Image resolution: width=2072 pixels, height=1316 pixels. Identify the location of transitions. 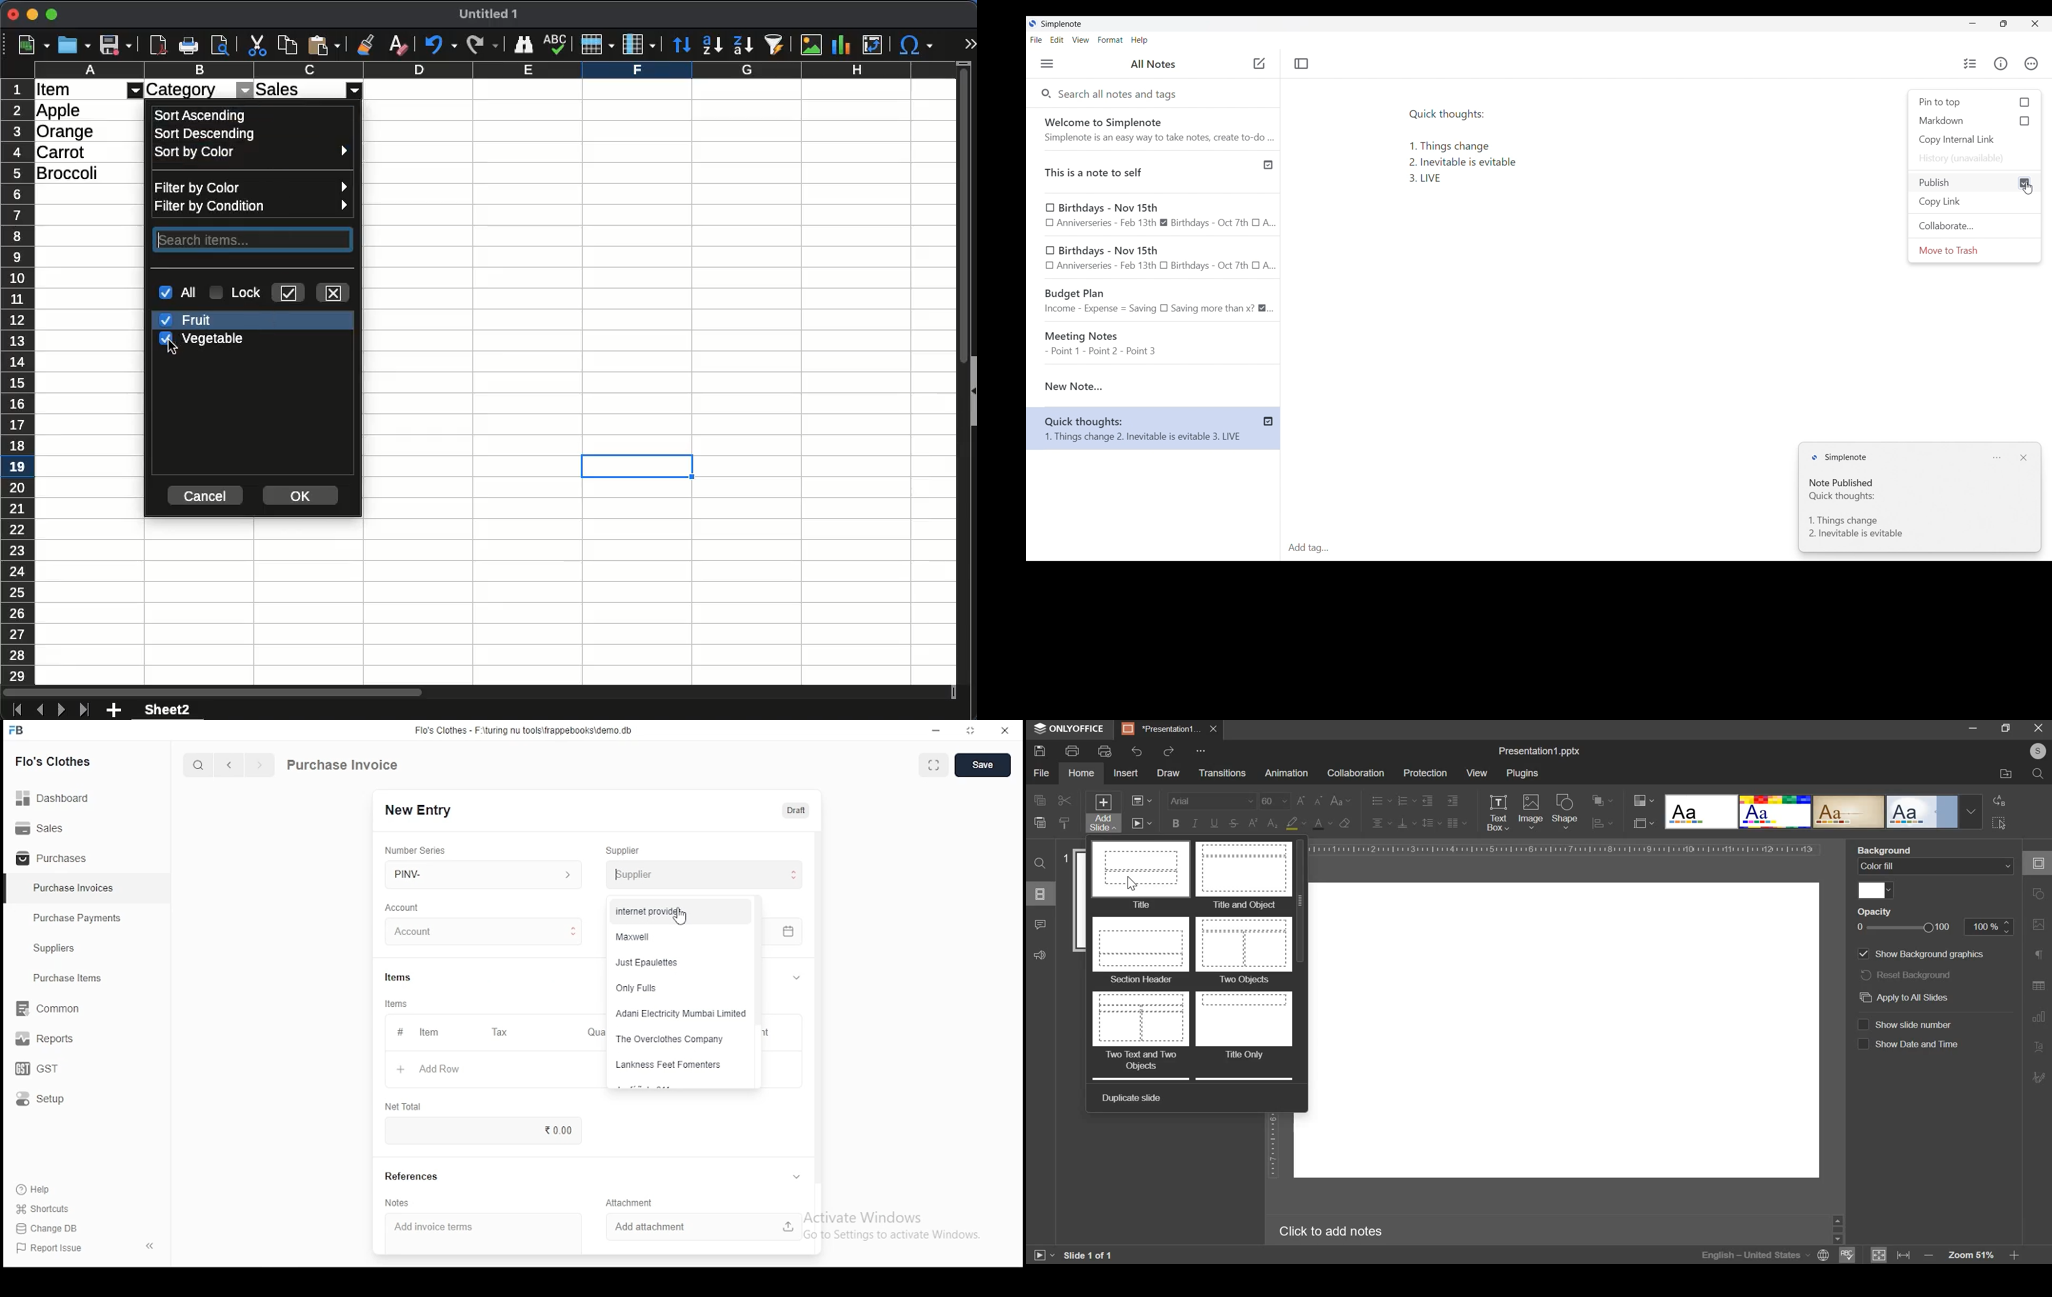
(1222, 774).